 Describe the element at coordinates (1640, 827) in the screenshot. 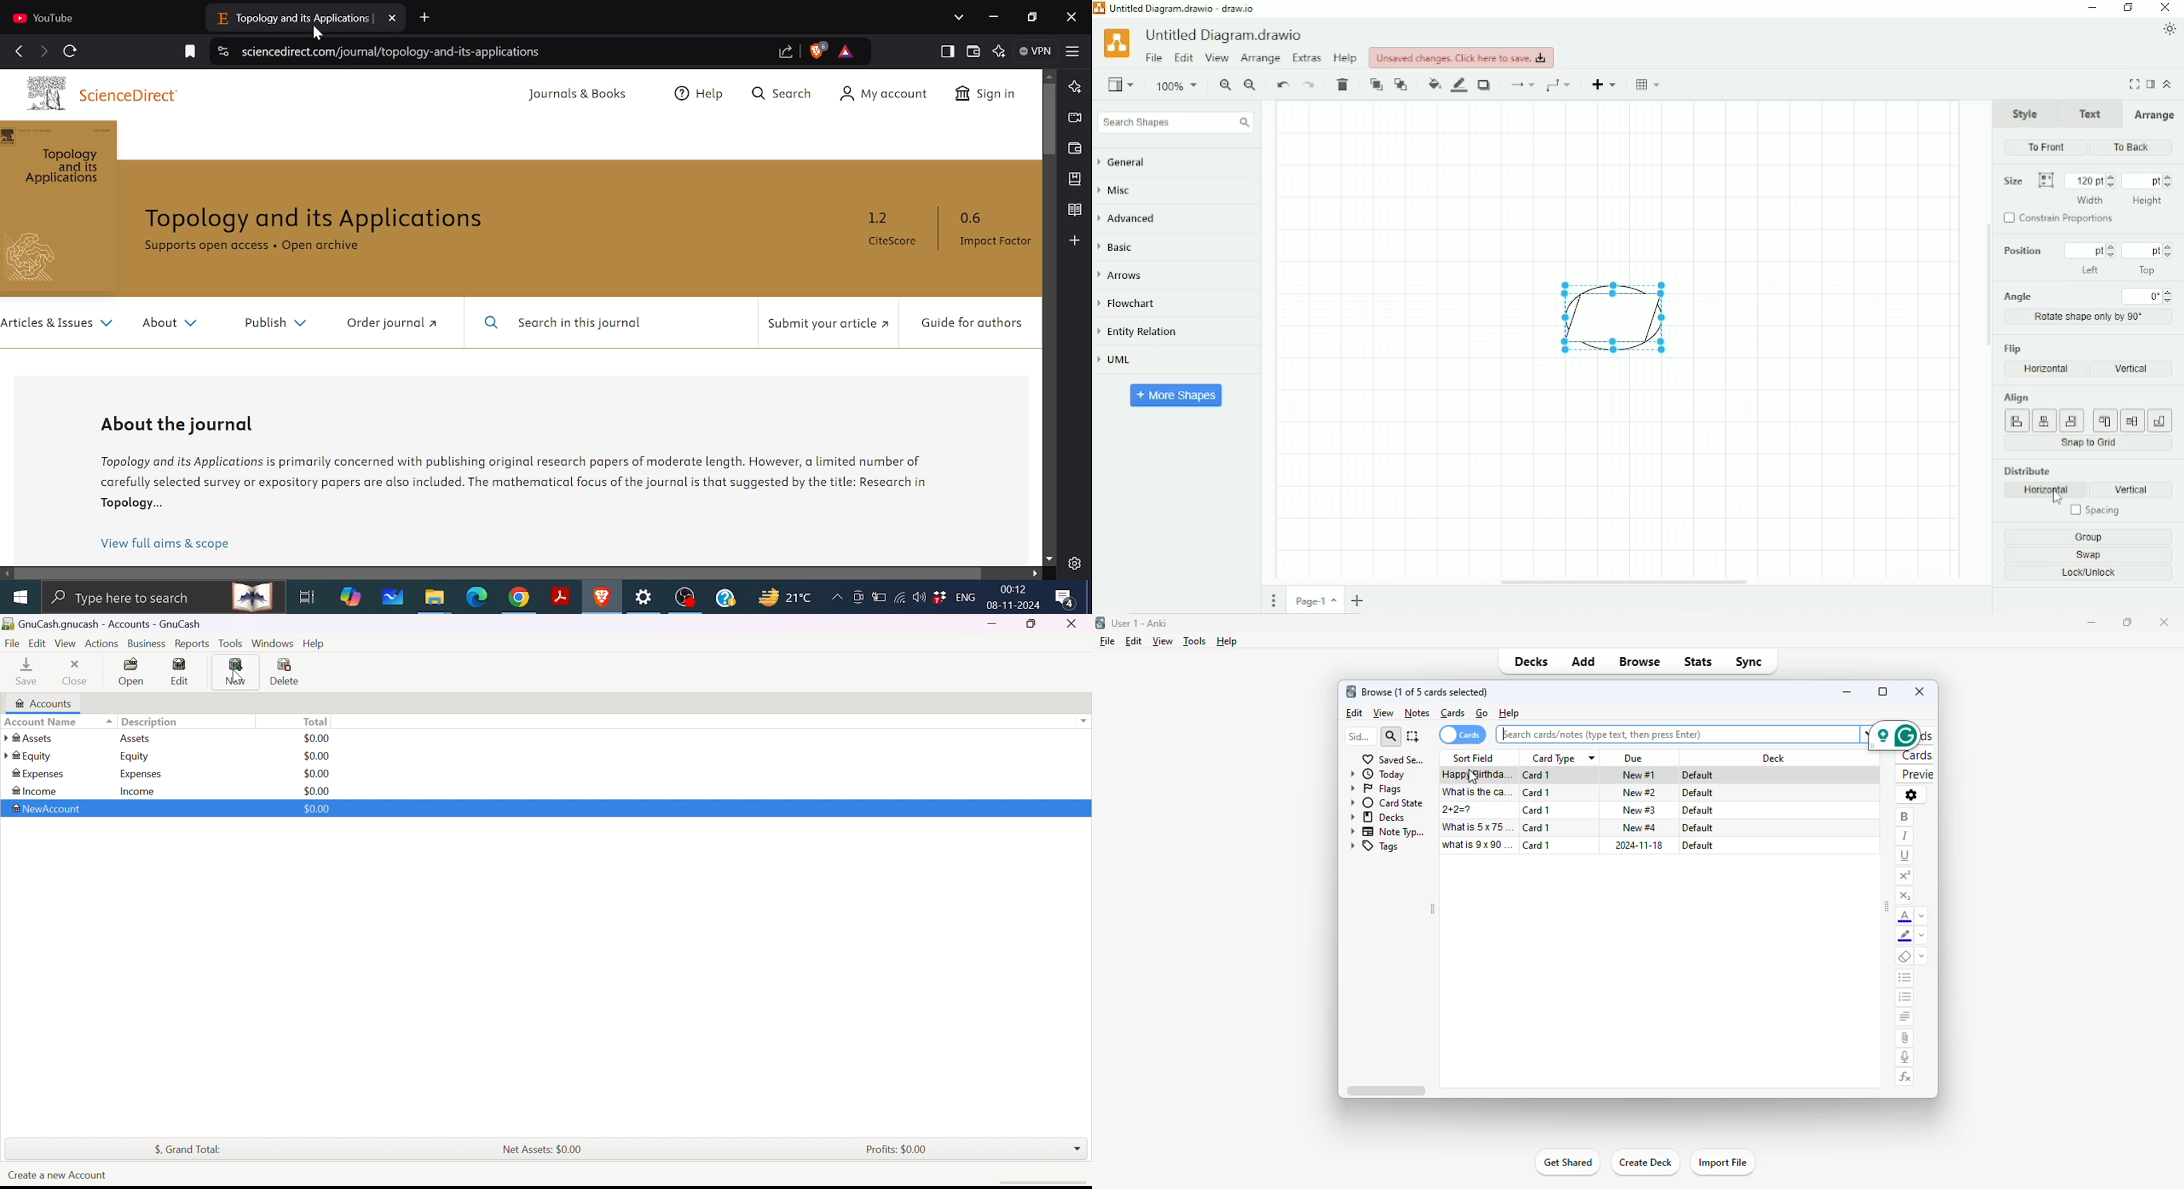

I see `new #4` at that location.